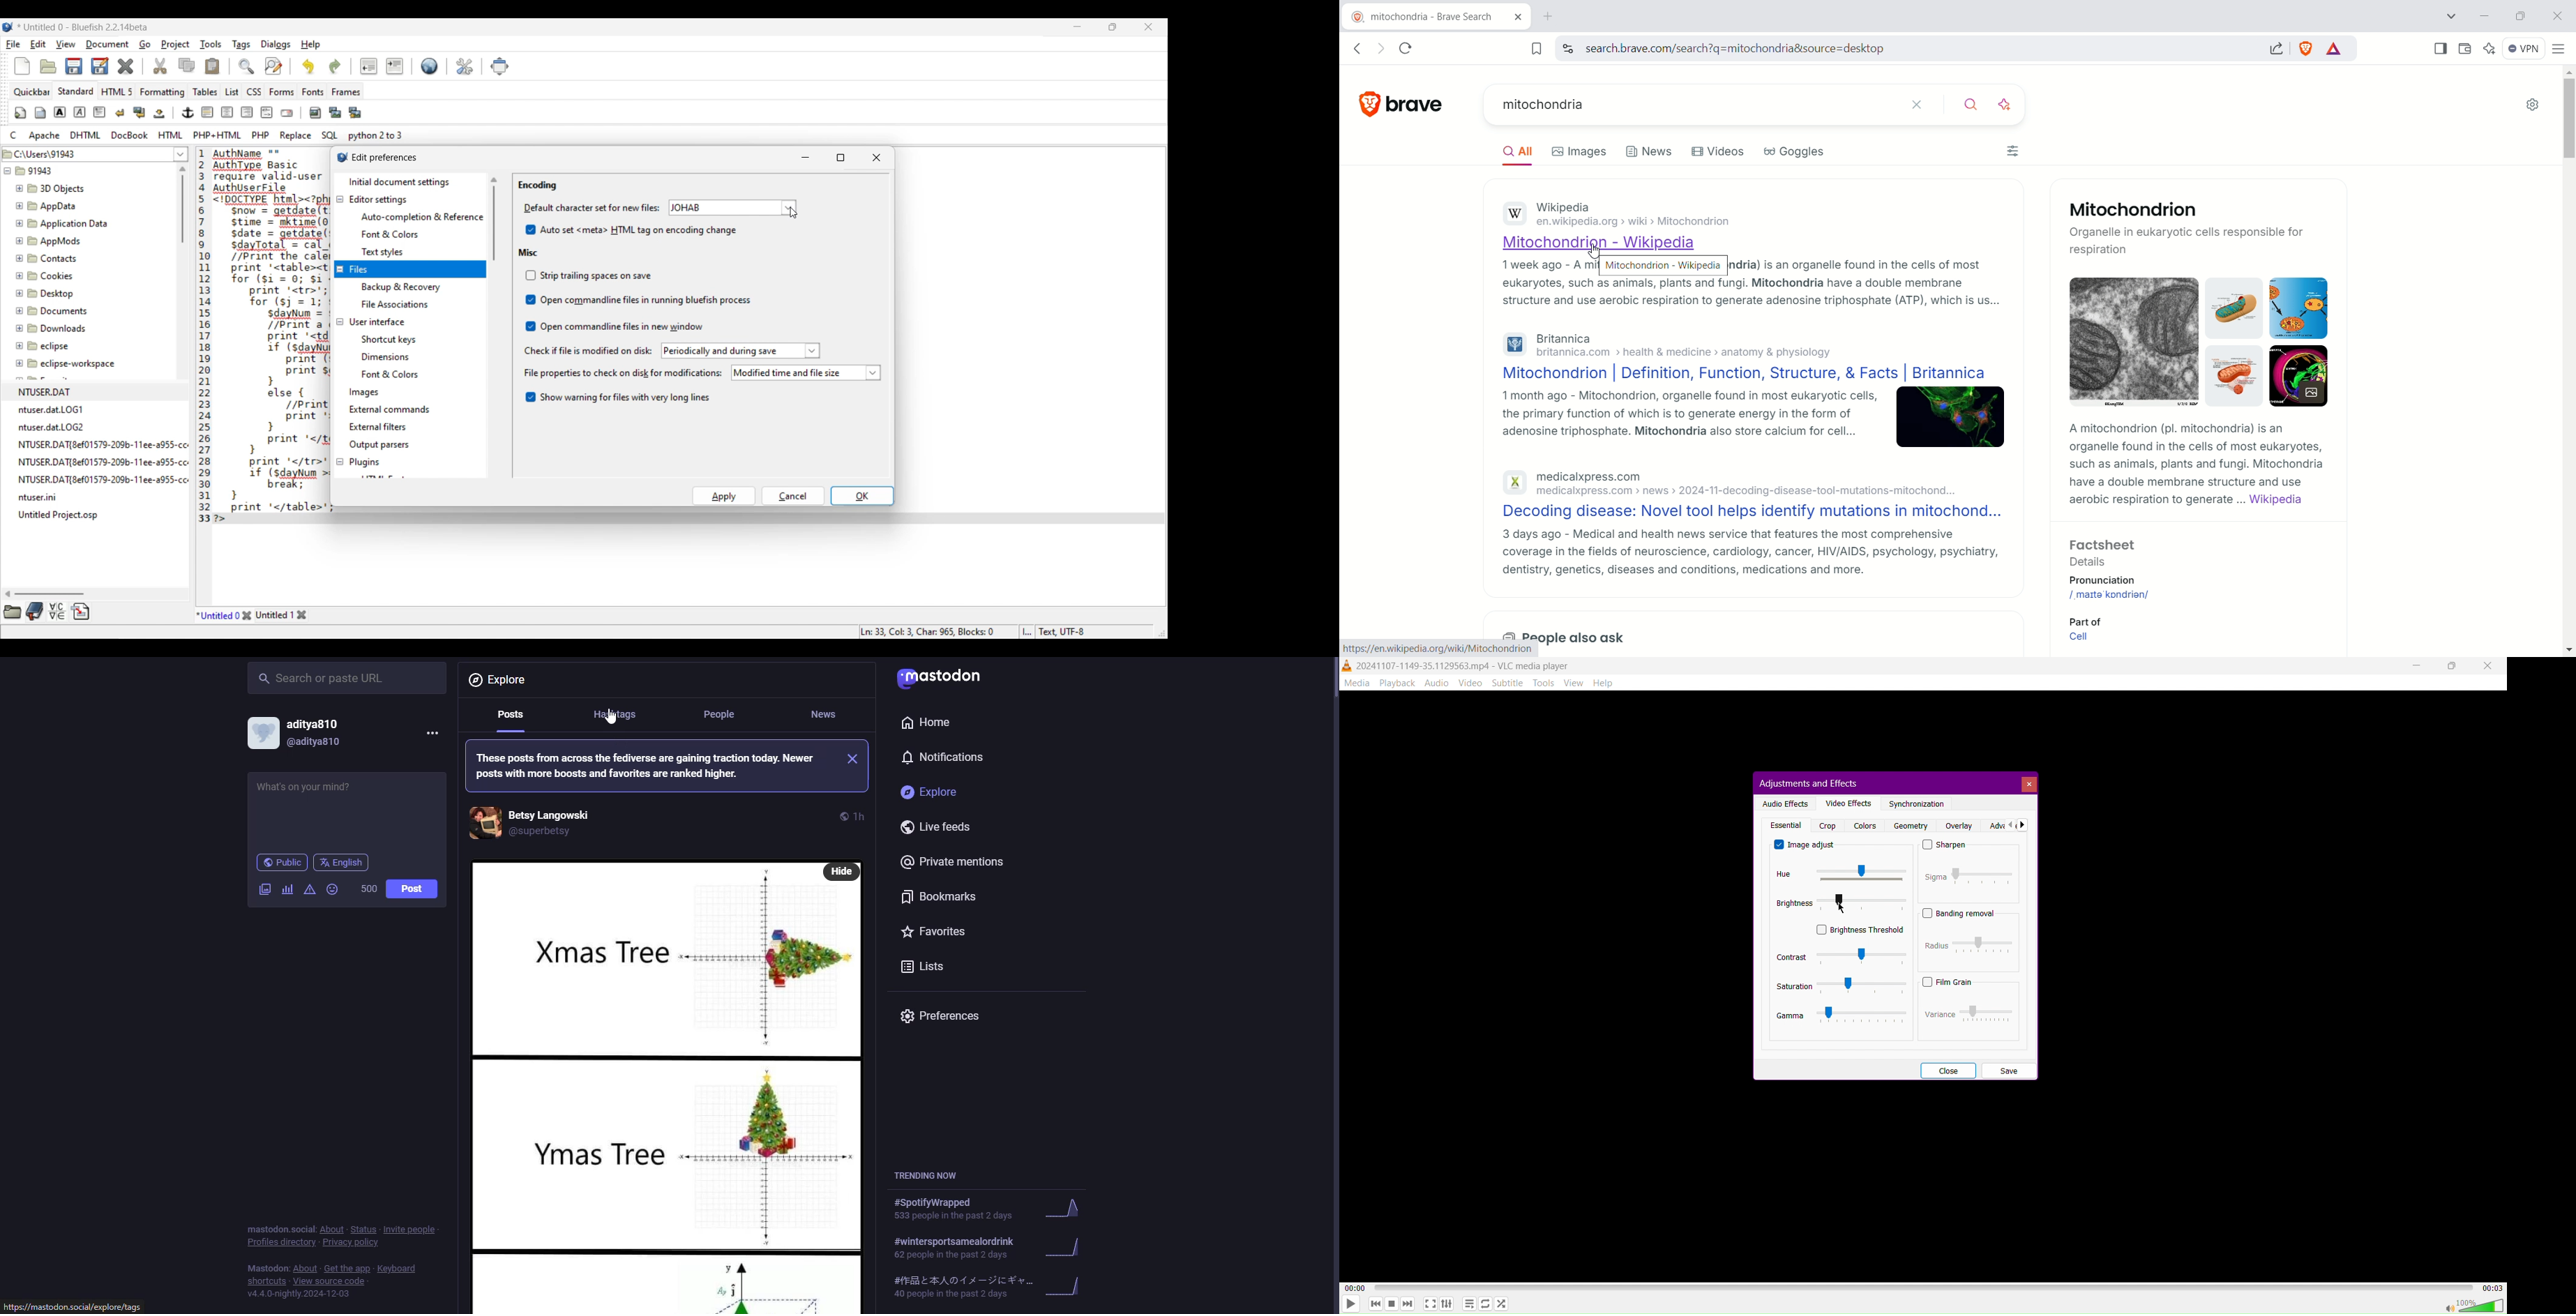 The height and width of the screenshot is (1316, 2576). What do you see at coordinates (332, 889) in the screenshot?
I see `emoji` at bounding box center [332, 889].